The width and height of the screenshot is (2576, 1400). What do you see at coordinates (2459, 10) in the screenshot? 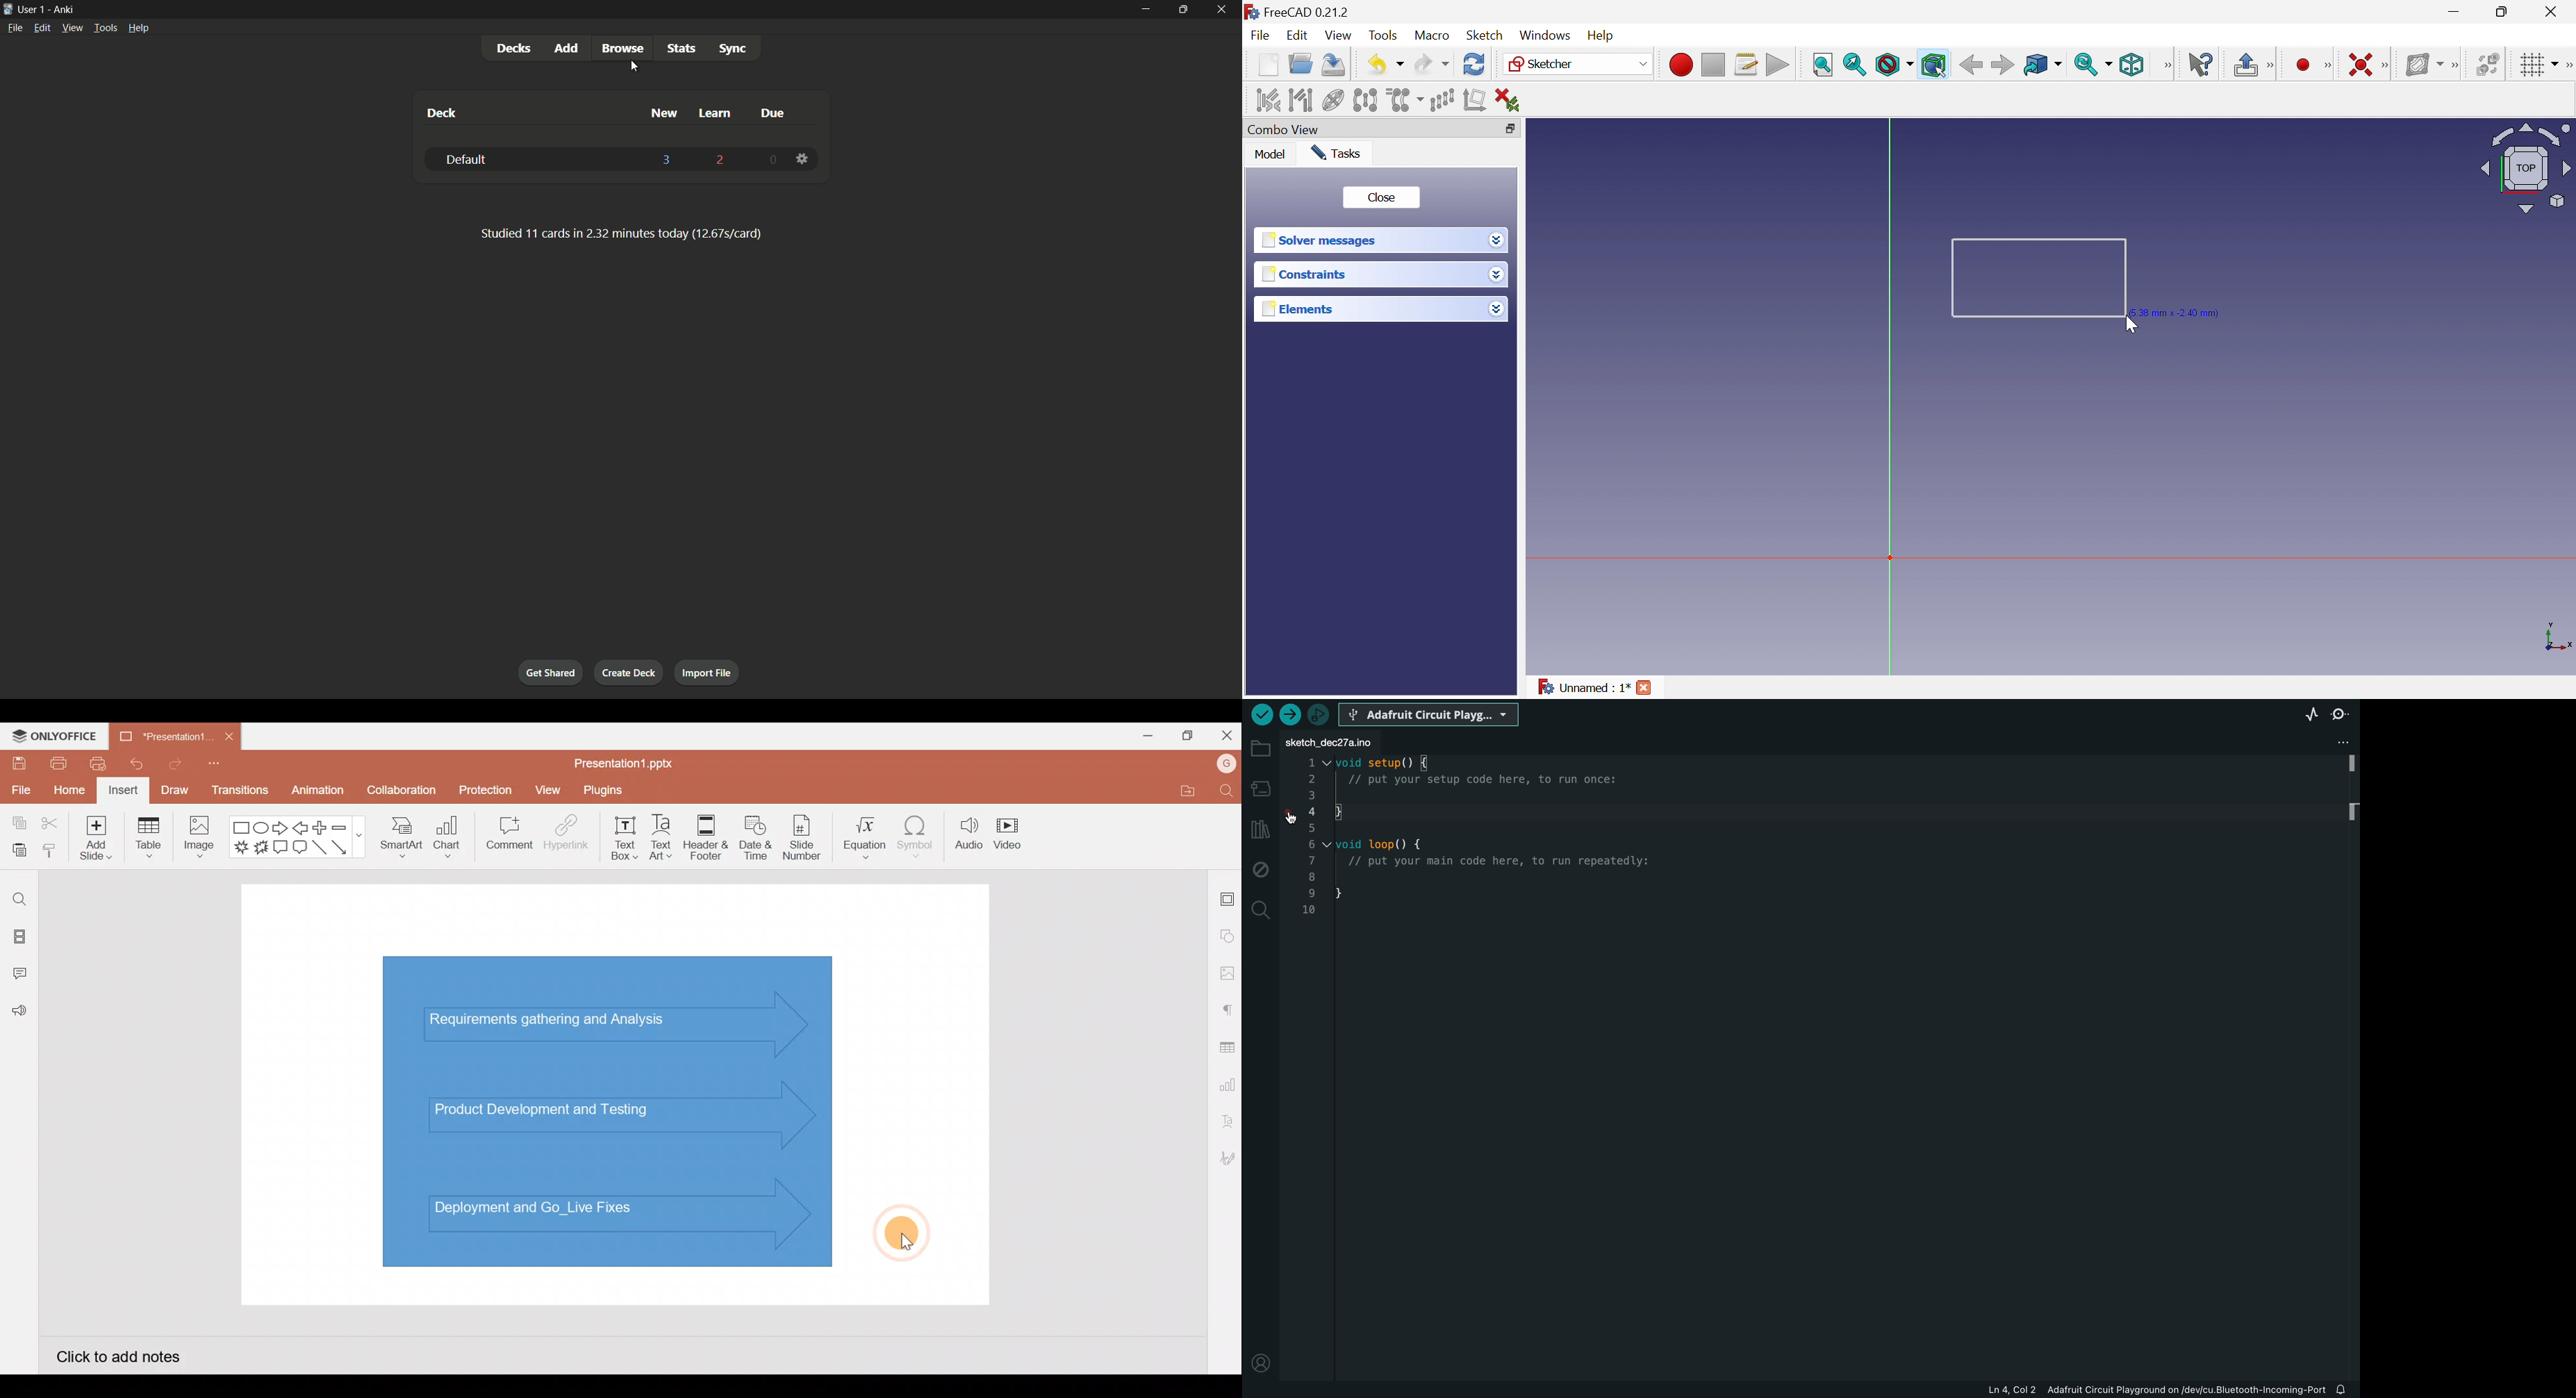
I see `Minimize` at bounding box center [2459, 10].